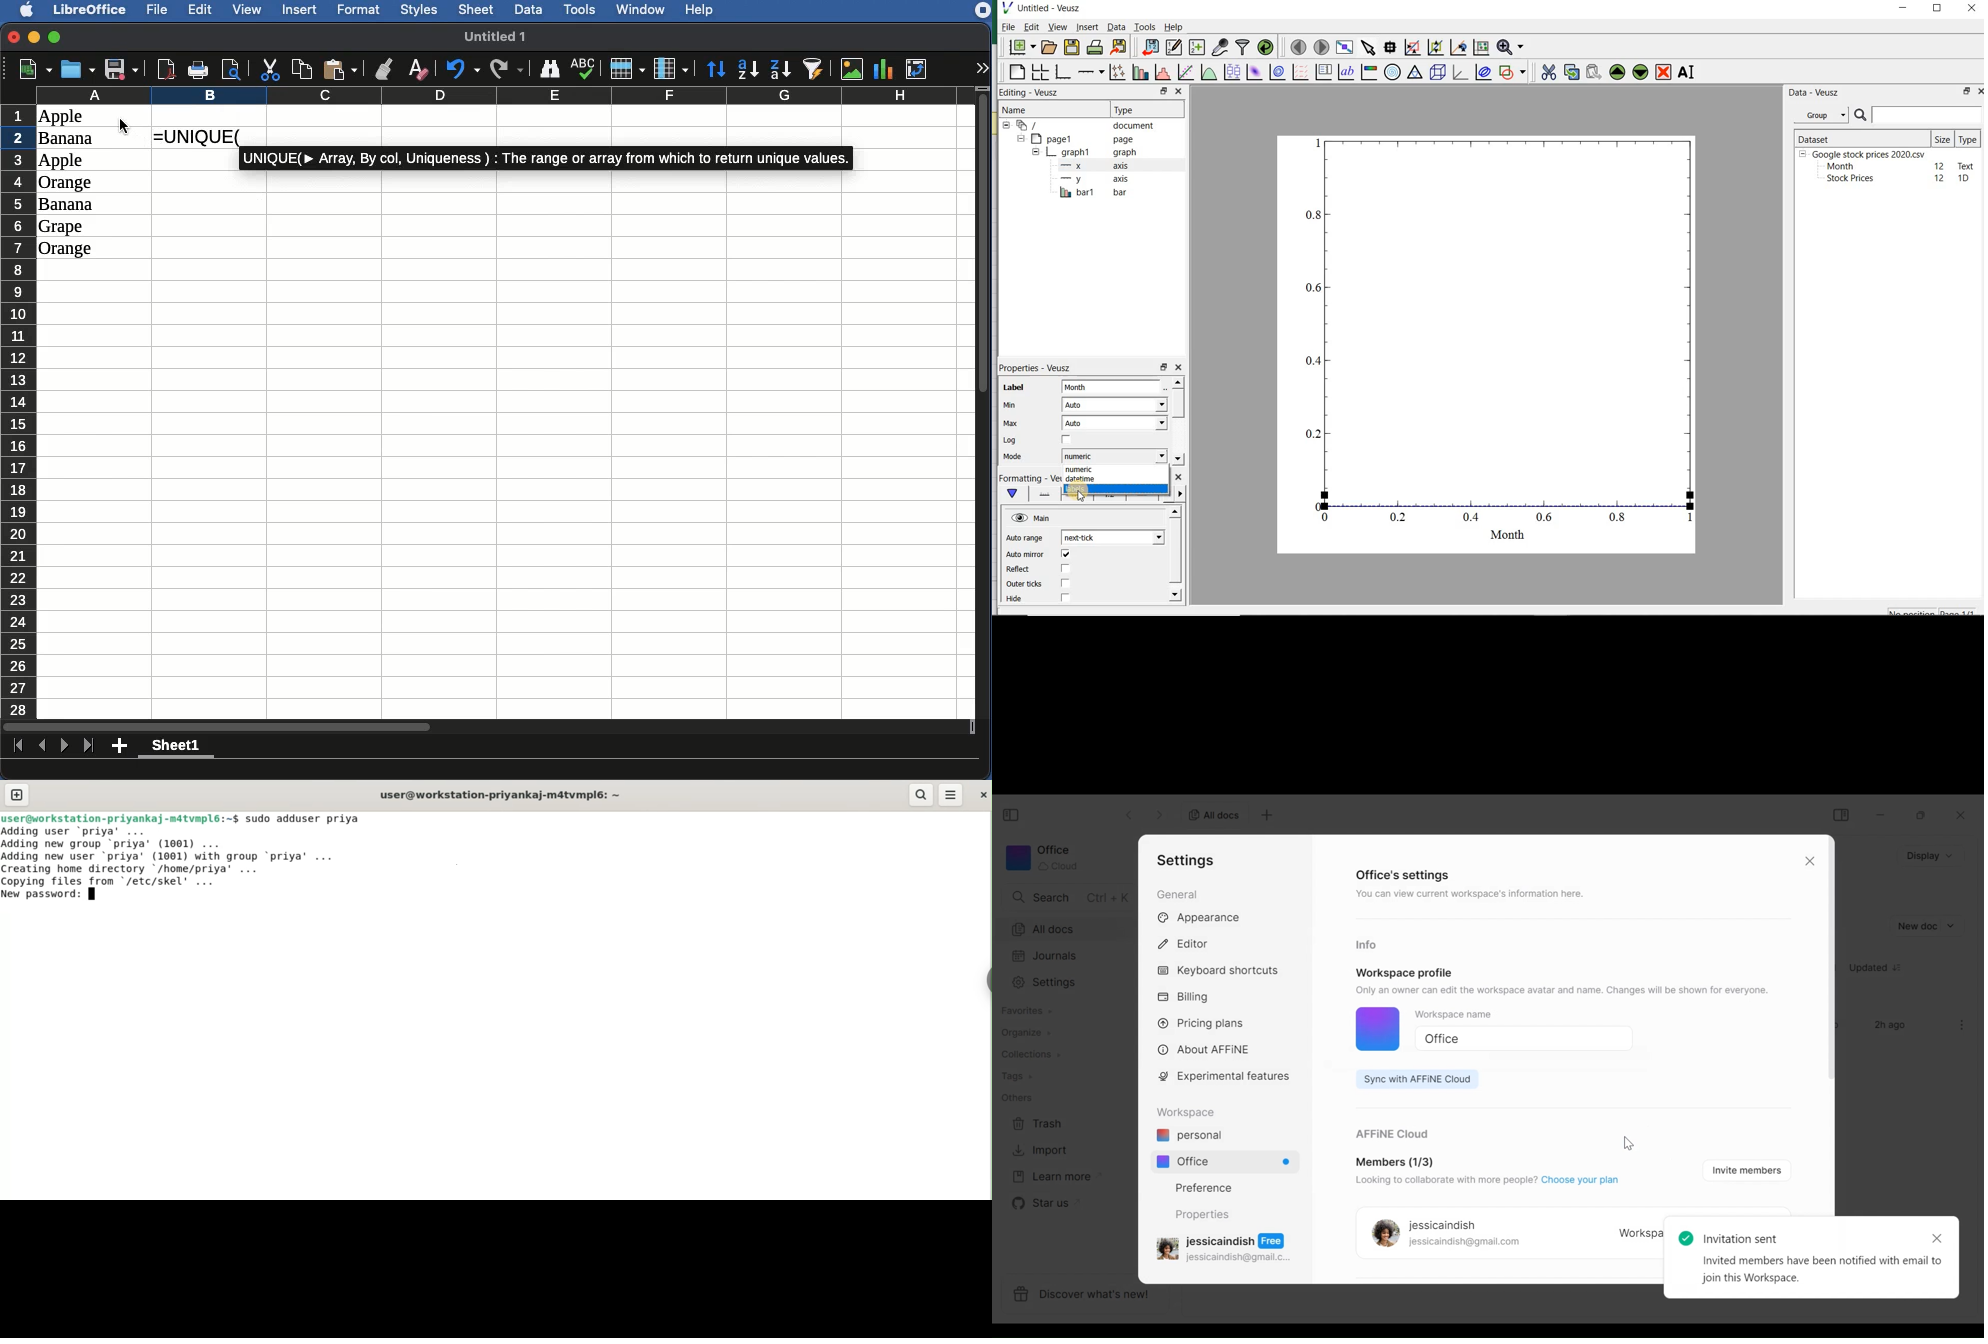  Describe the element at coordinates (1082, 154) in the screenshot. I see `graph1` at that location.